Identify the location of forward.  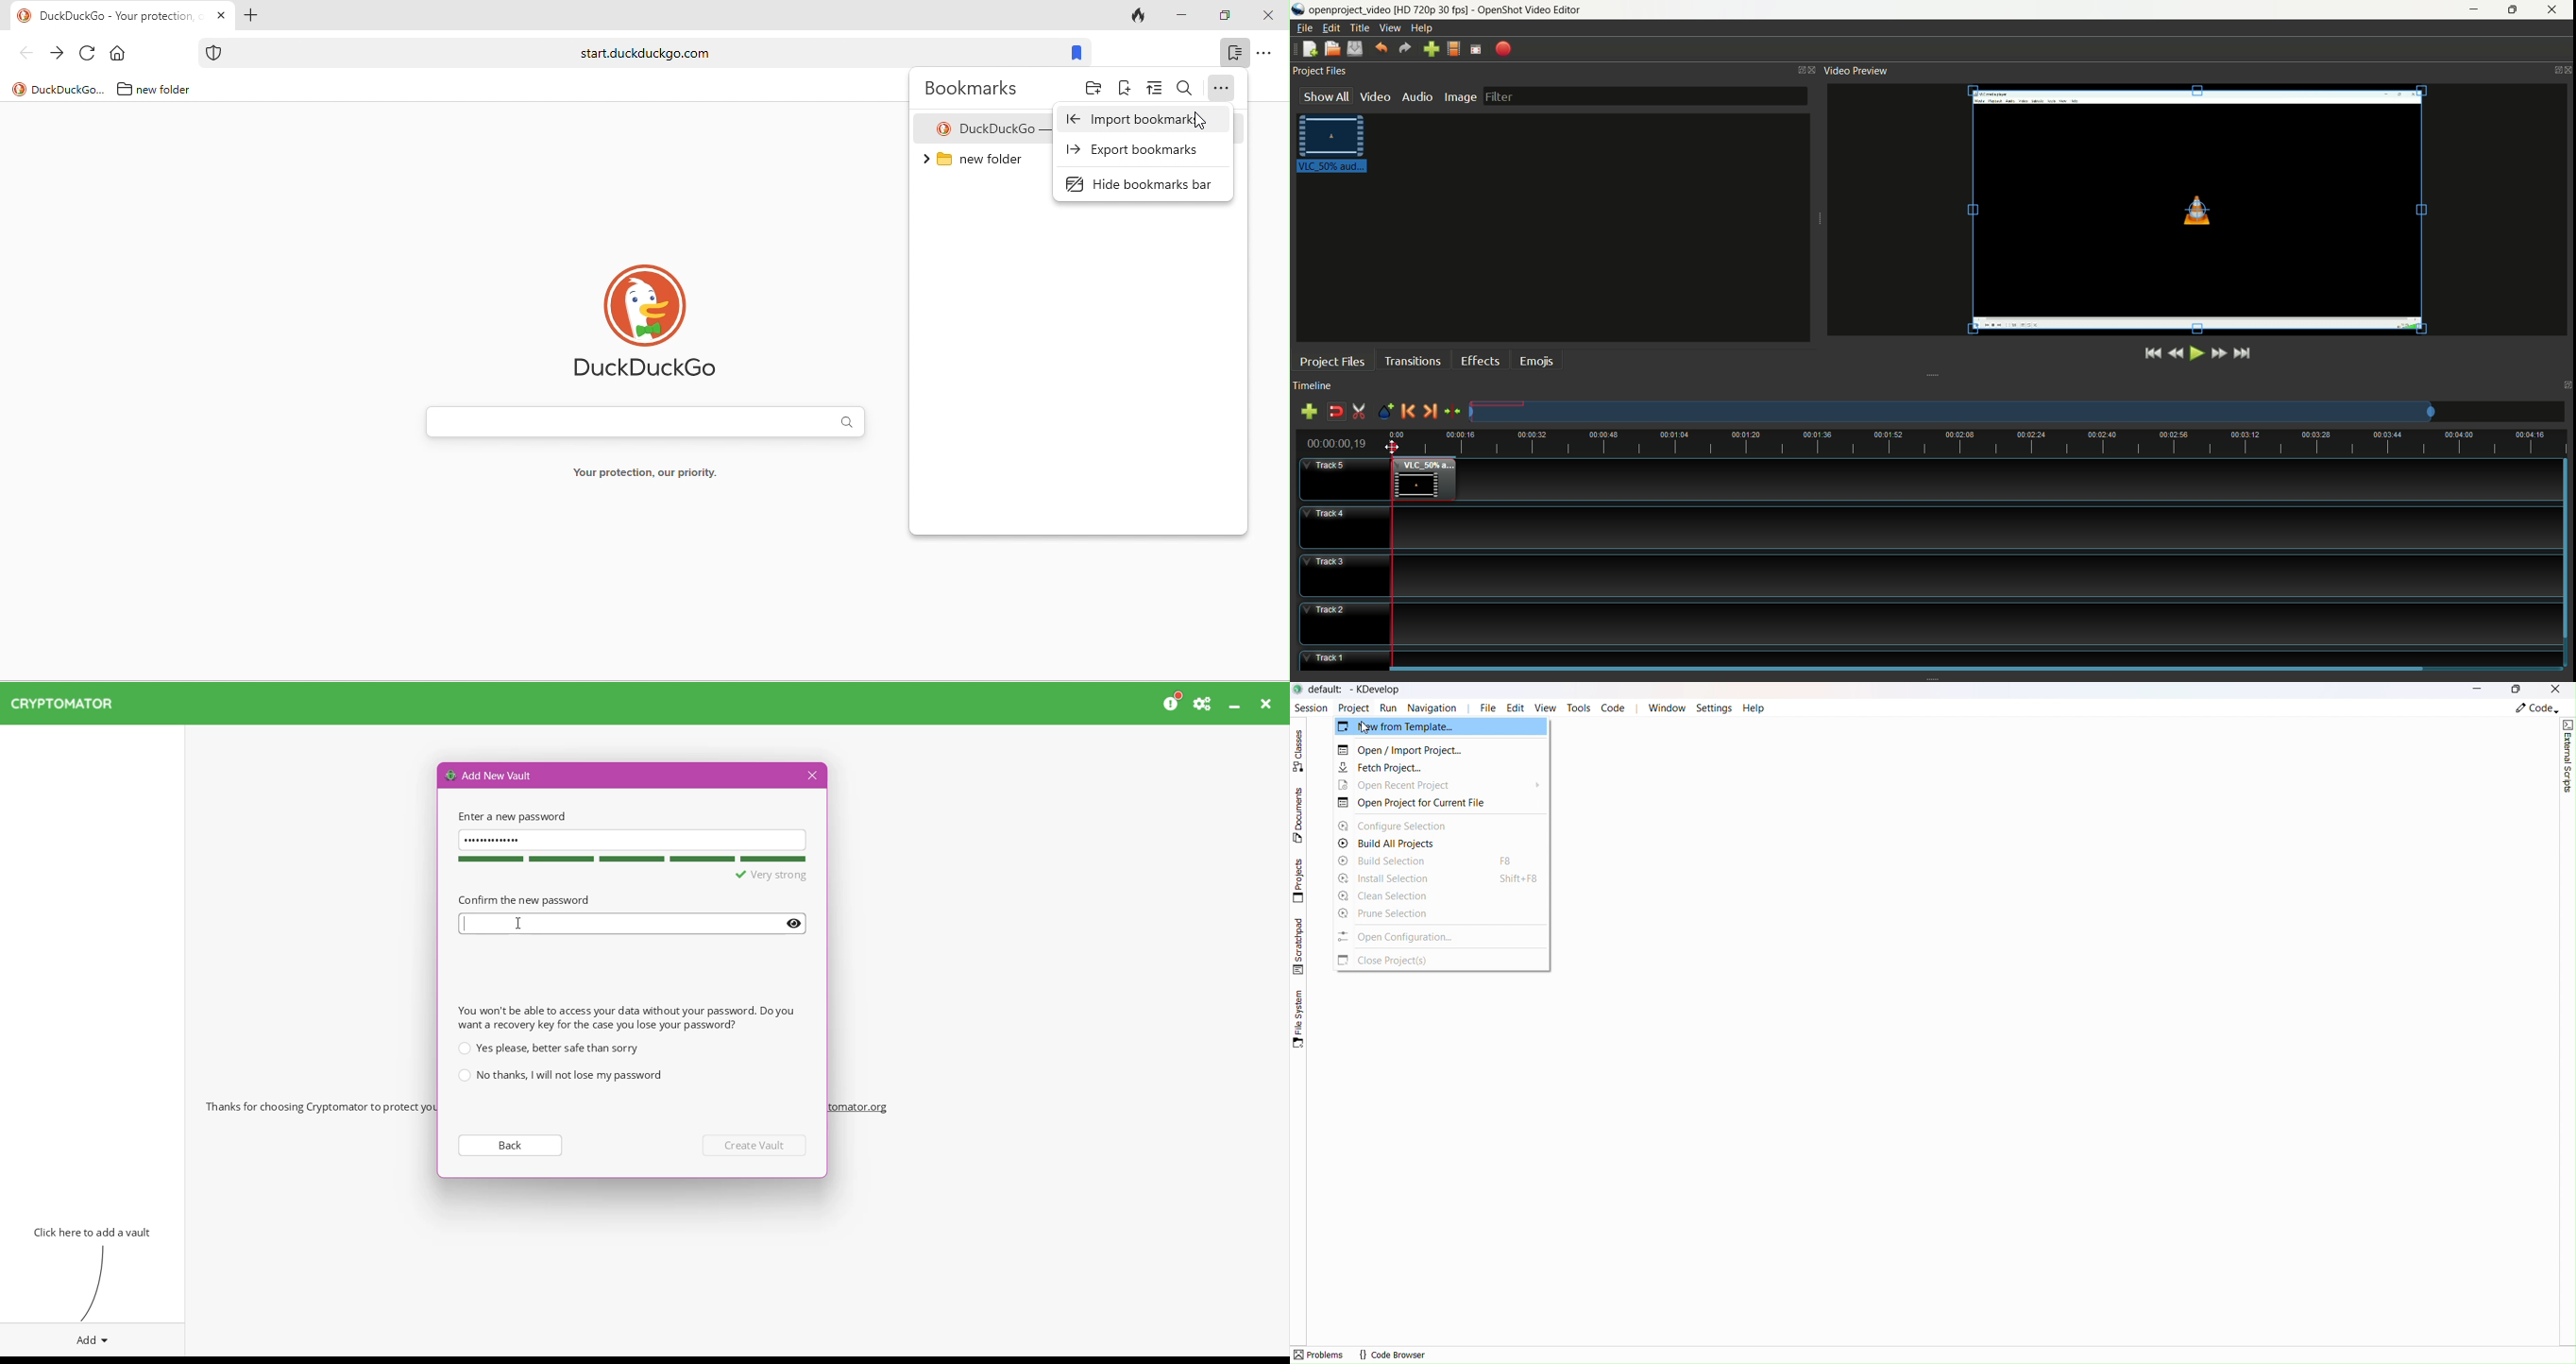
(57, 54).